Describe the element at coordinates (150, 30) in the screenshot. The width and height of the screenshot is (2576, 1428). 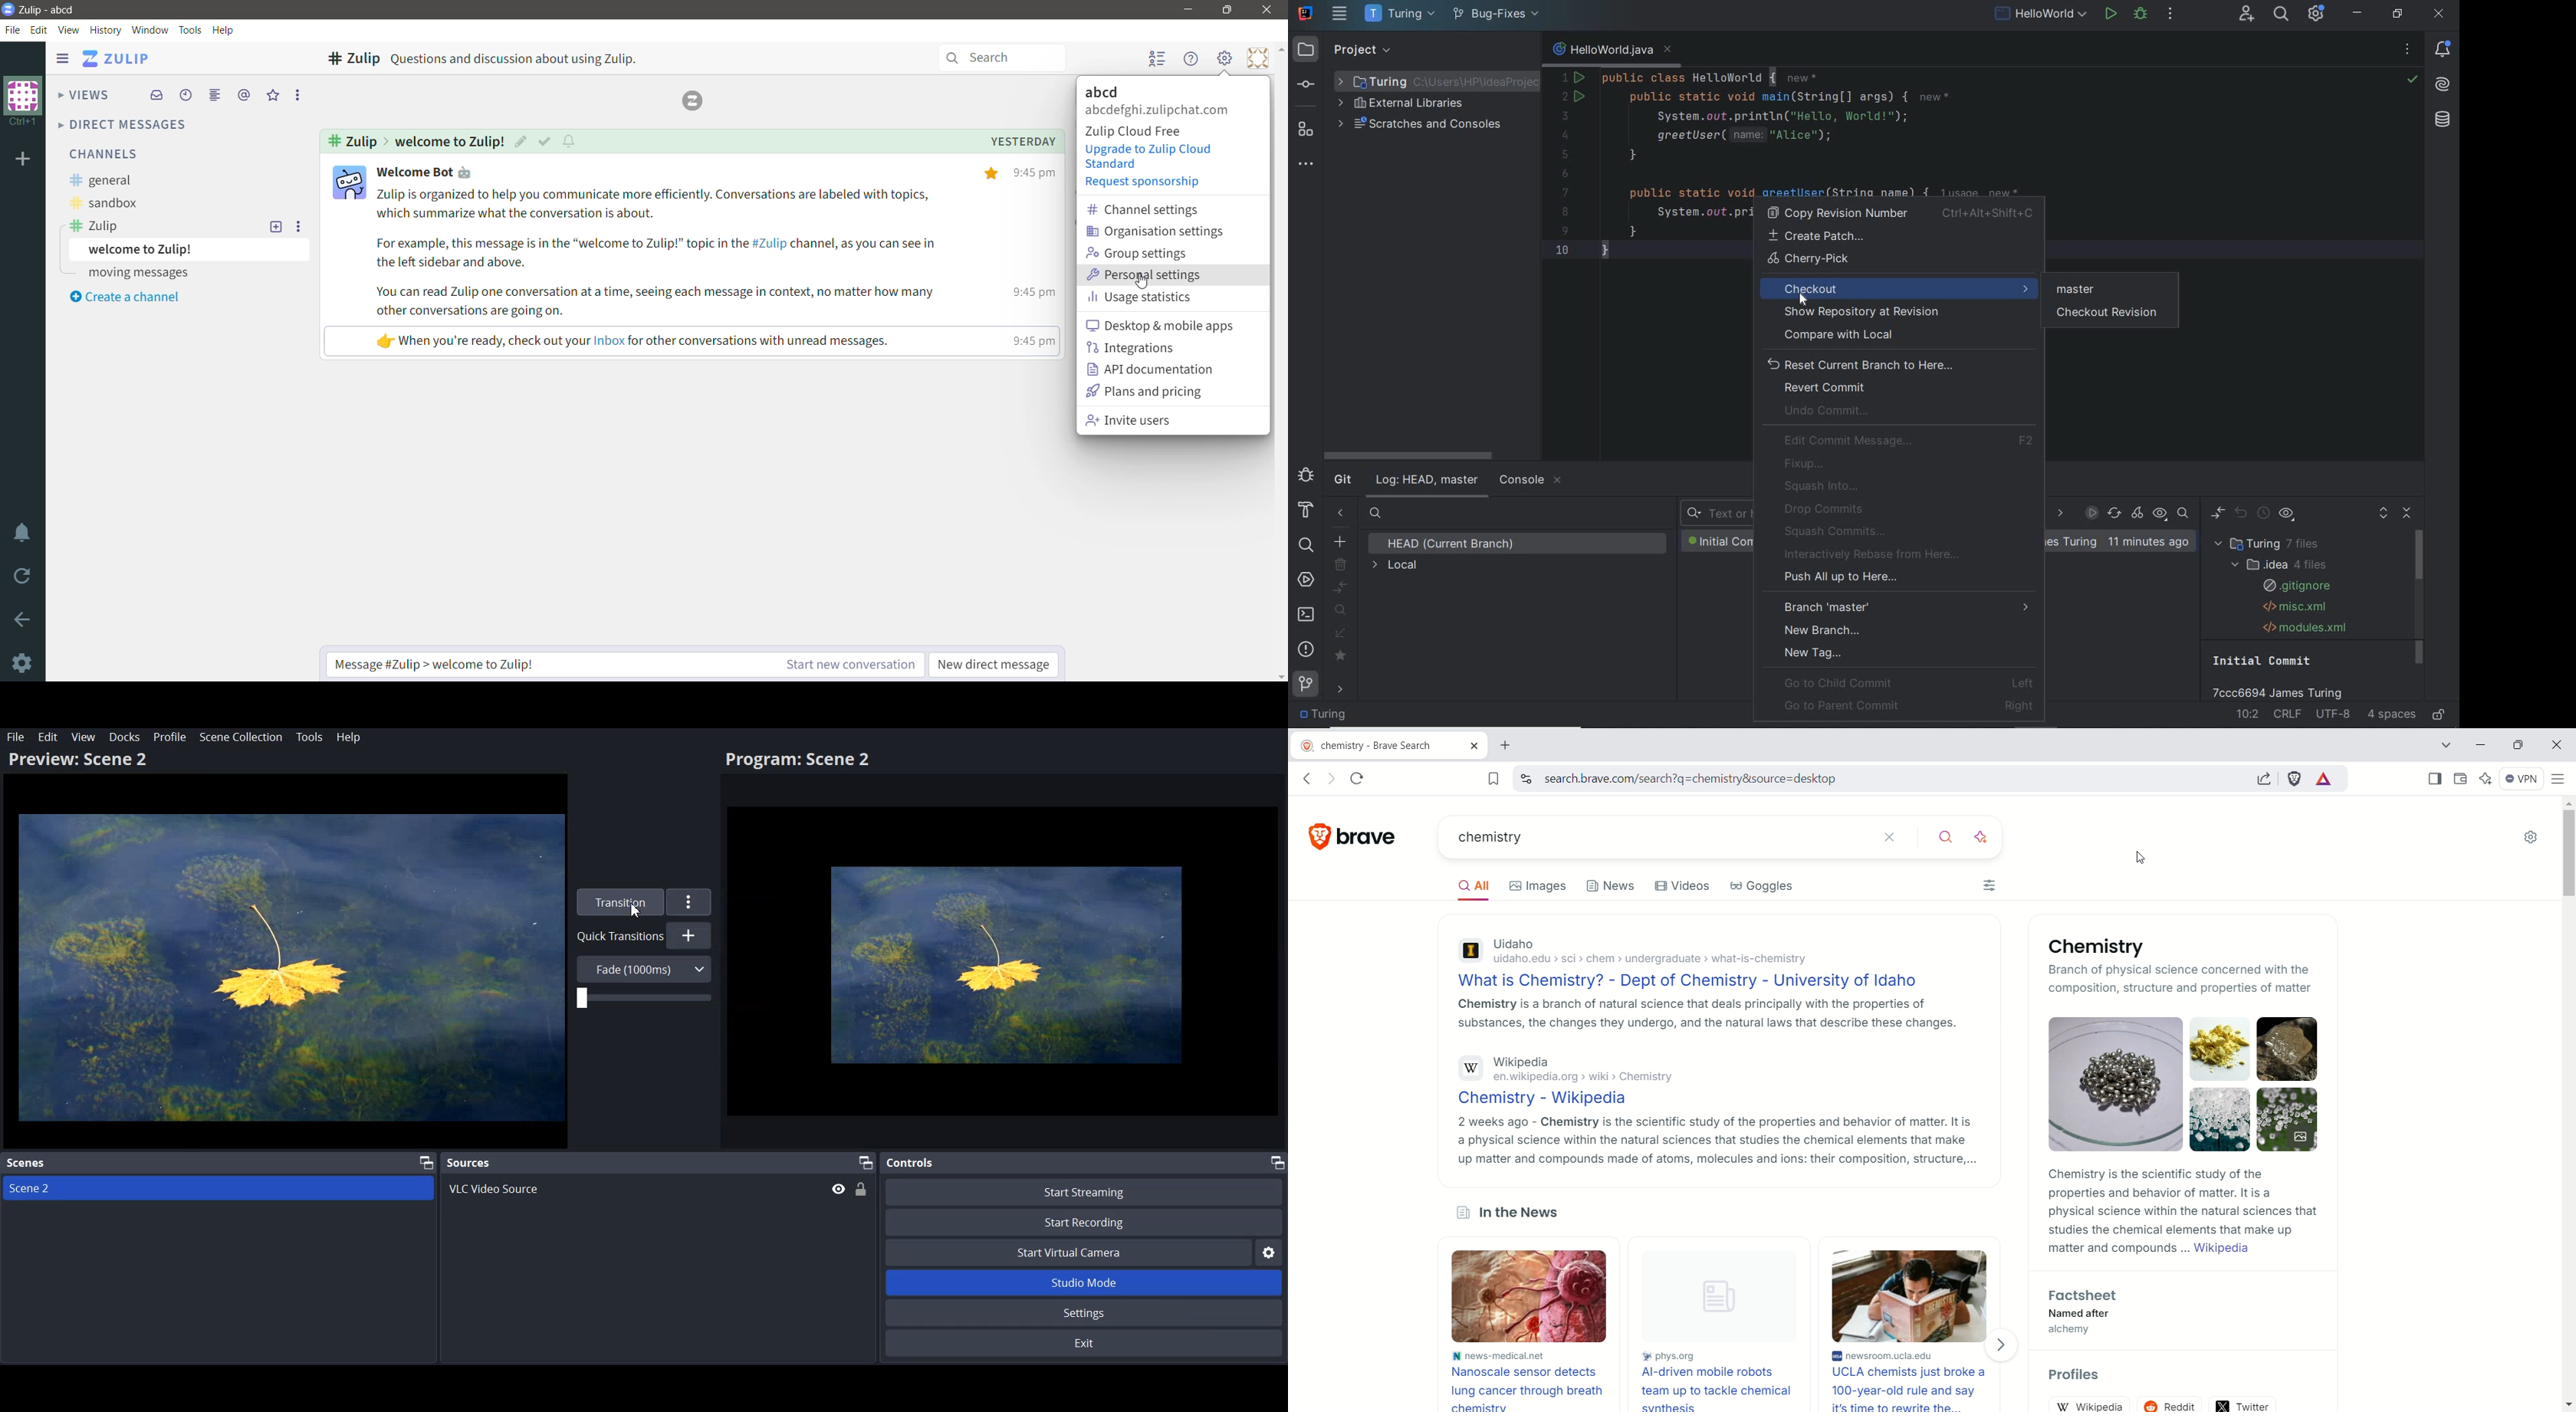
I see `Window` at that location.